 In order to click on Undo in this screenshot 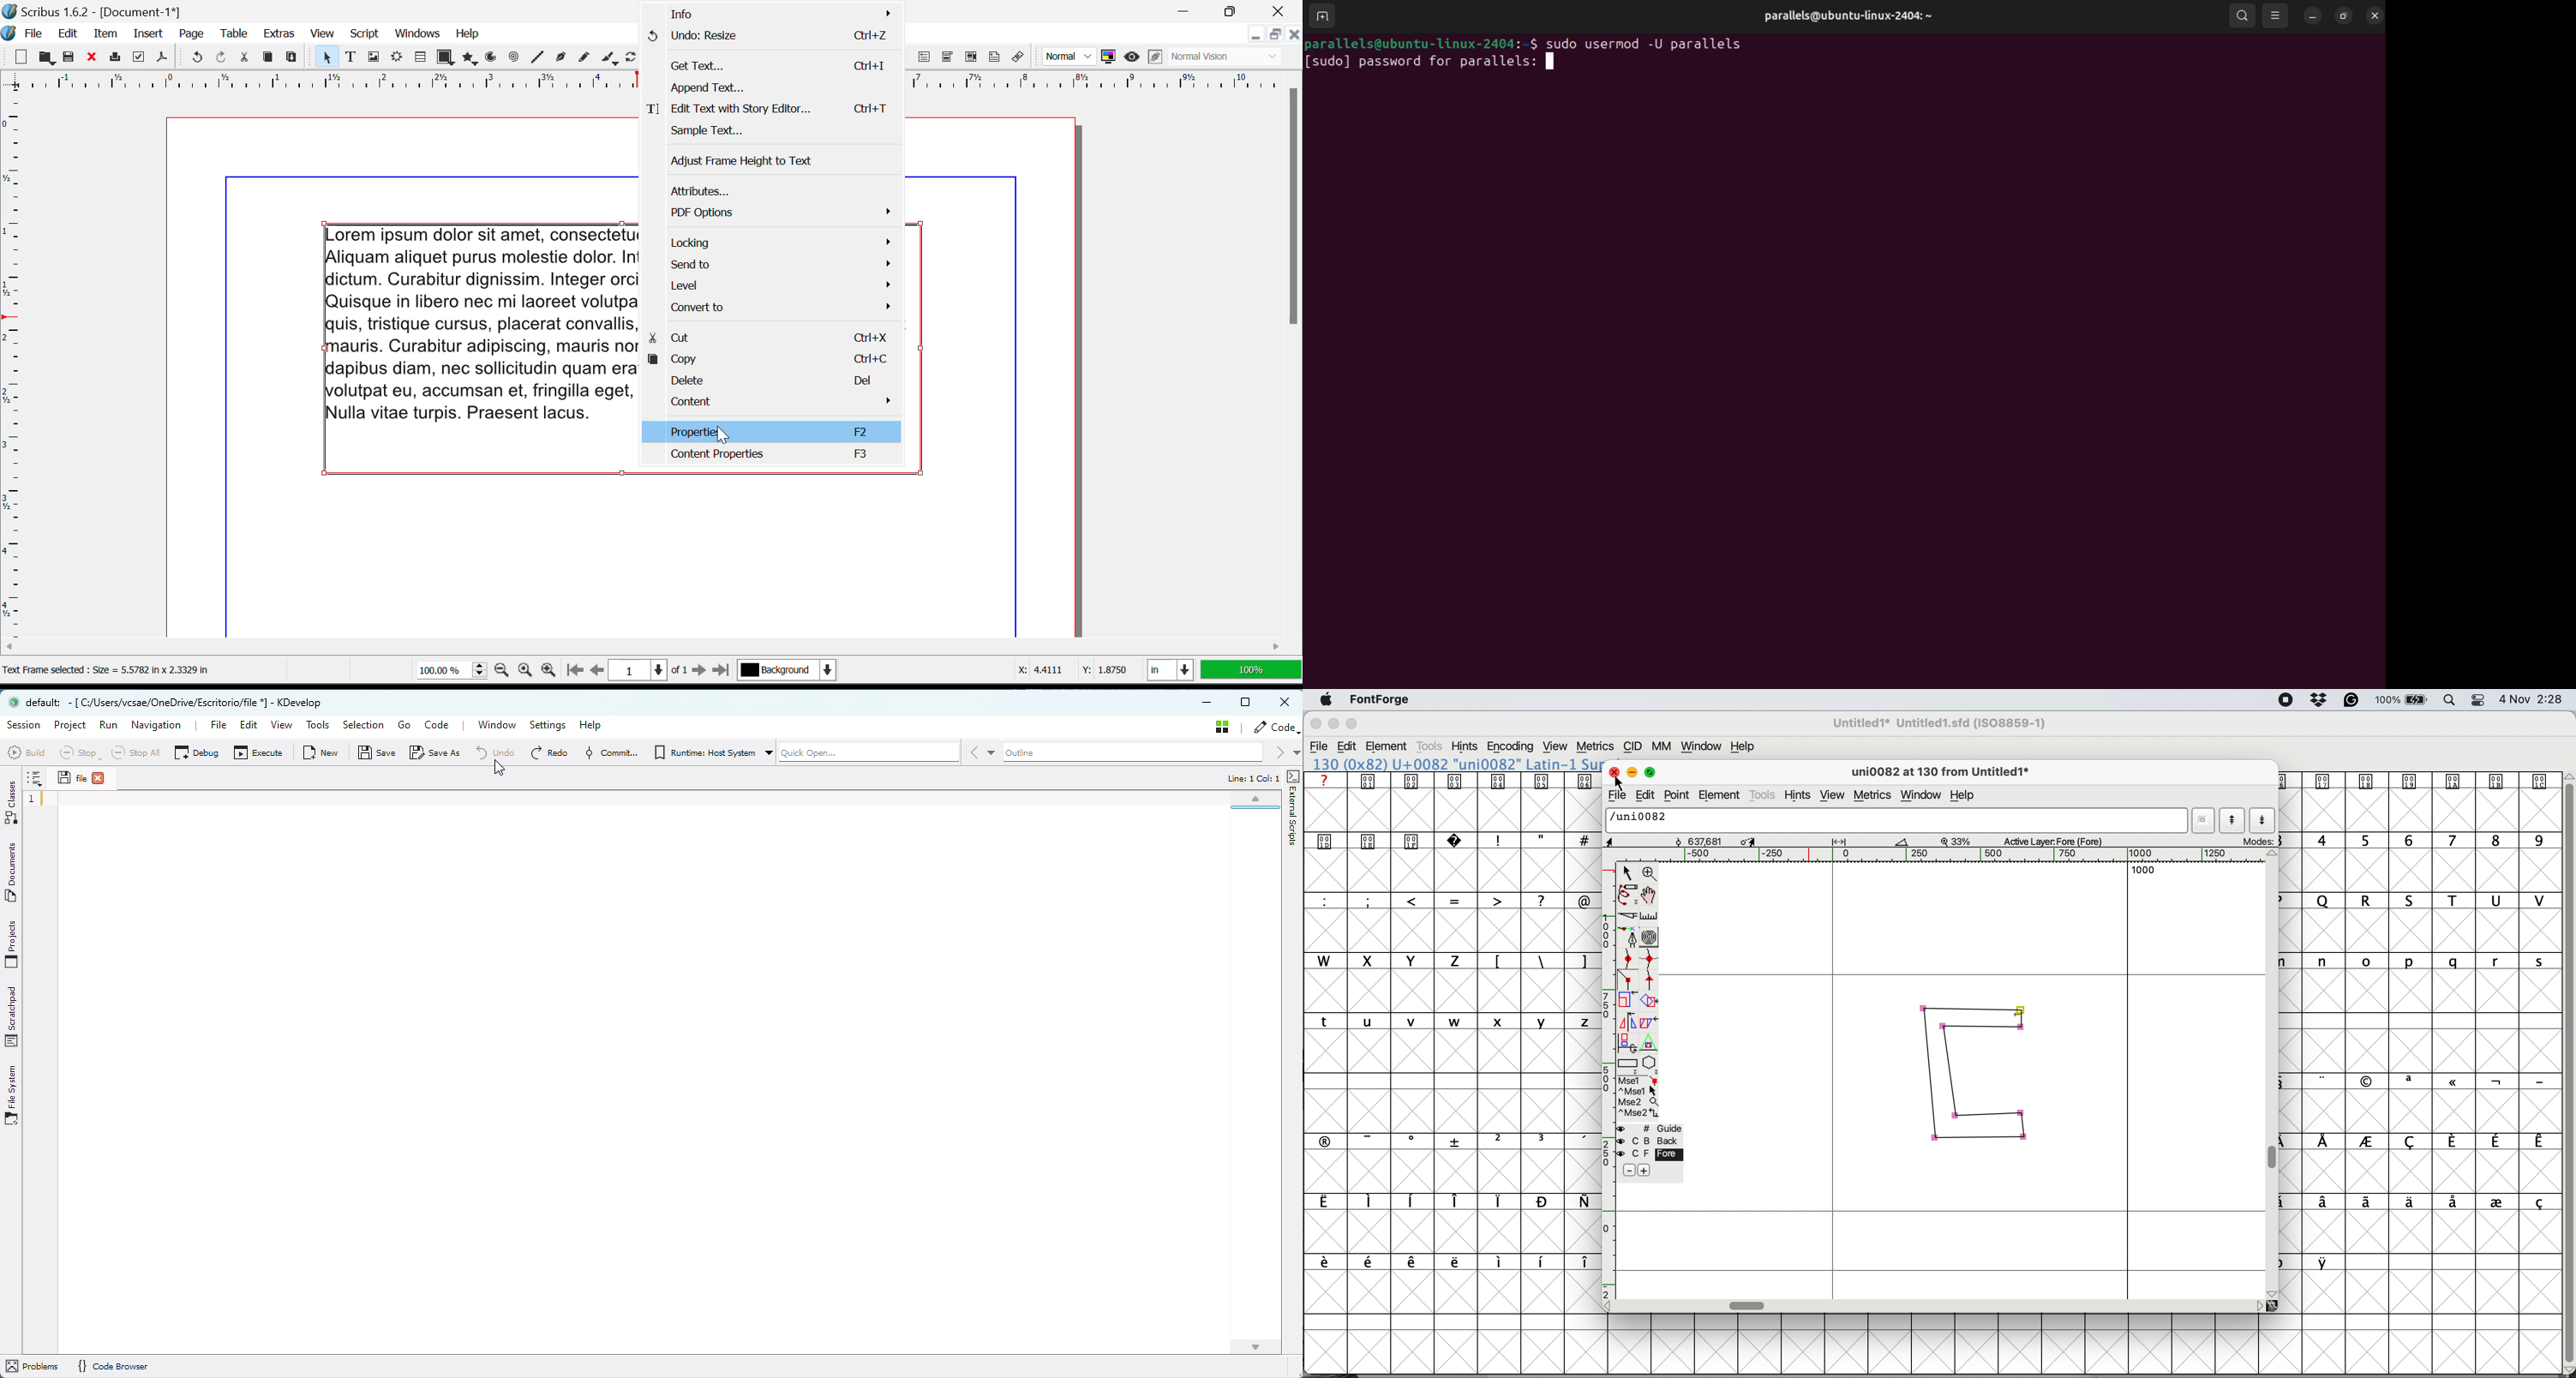, I will do `click(769, 36)`.